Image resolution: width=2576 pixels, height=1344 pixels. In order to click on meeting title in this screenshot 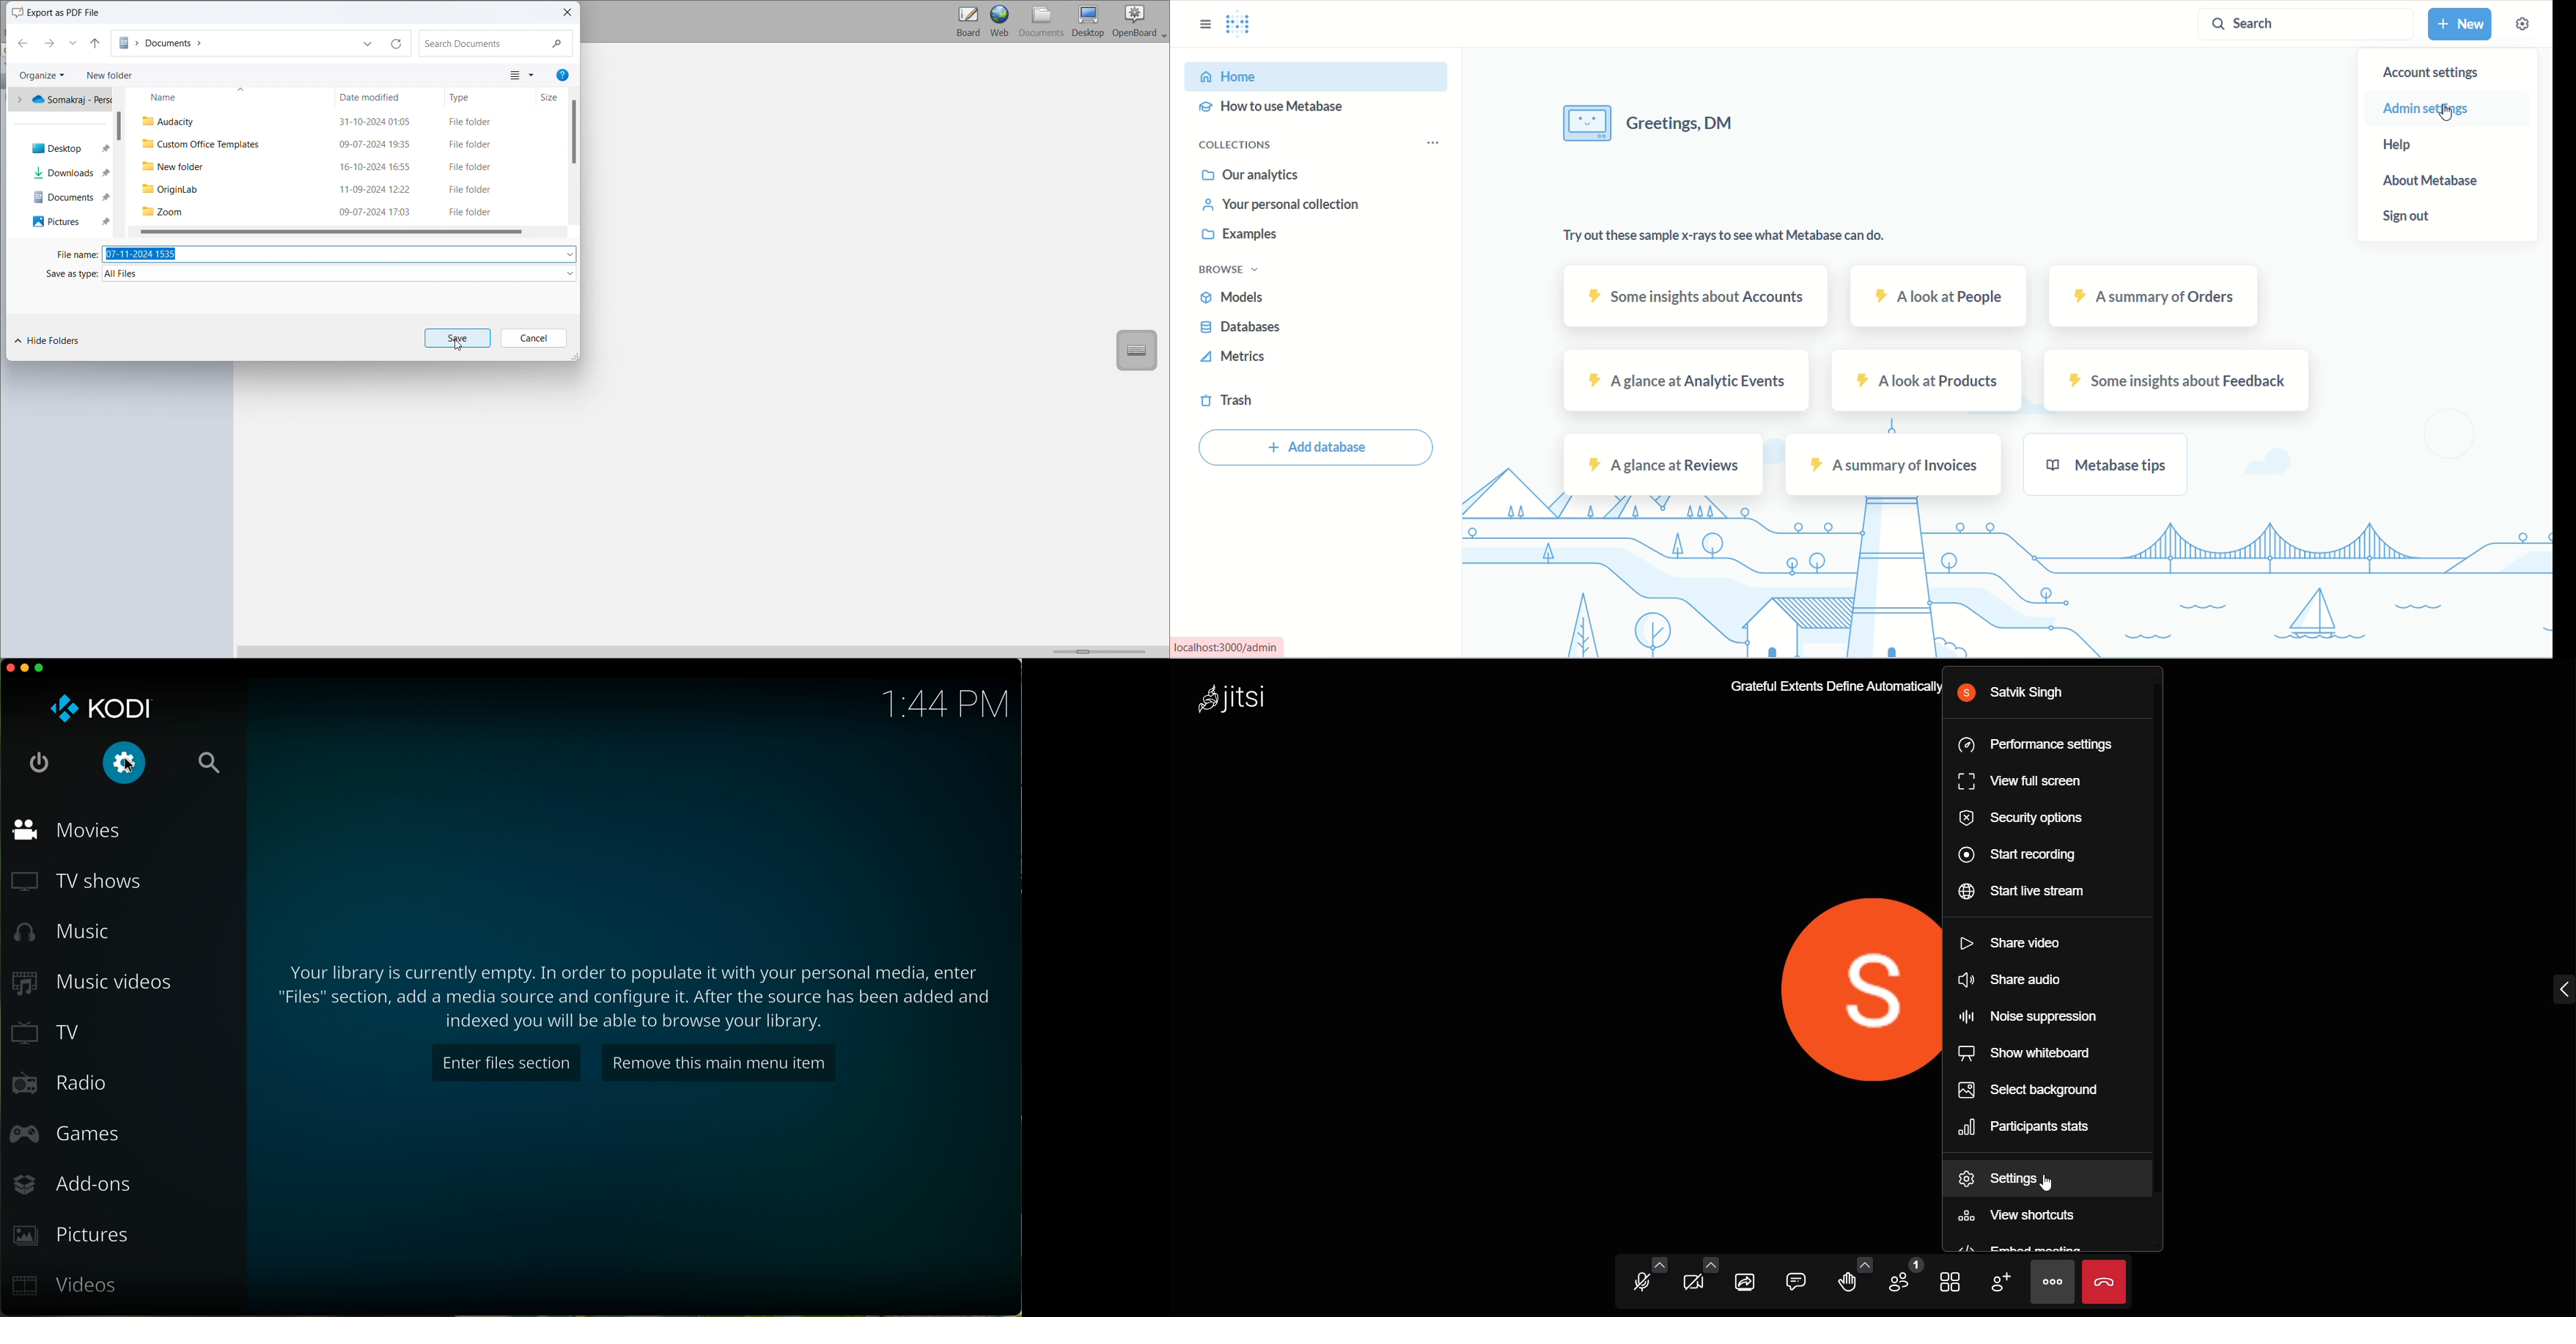, I will do `click(1834, 686)`.